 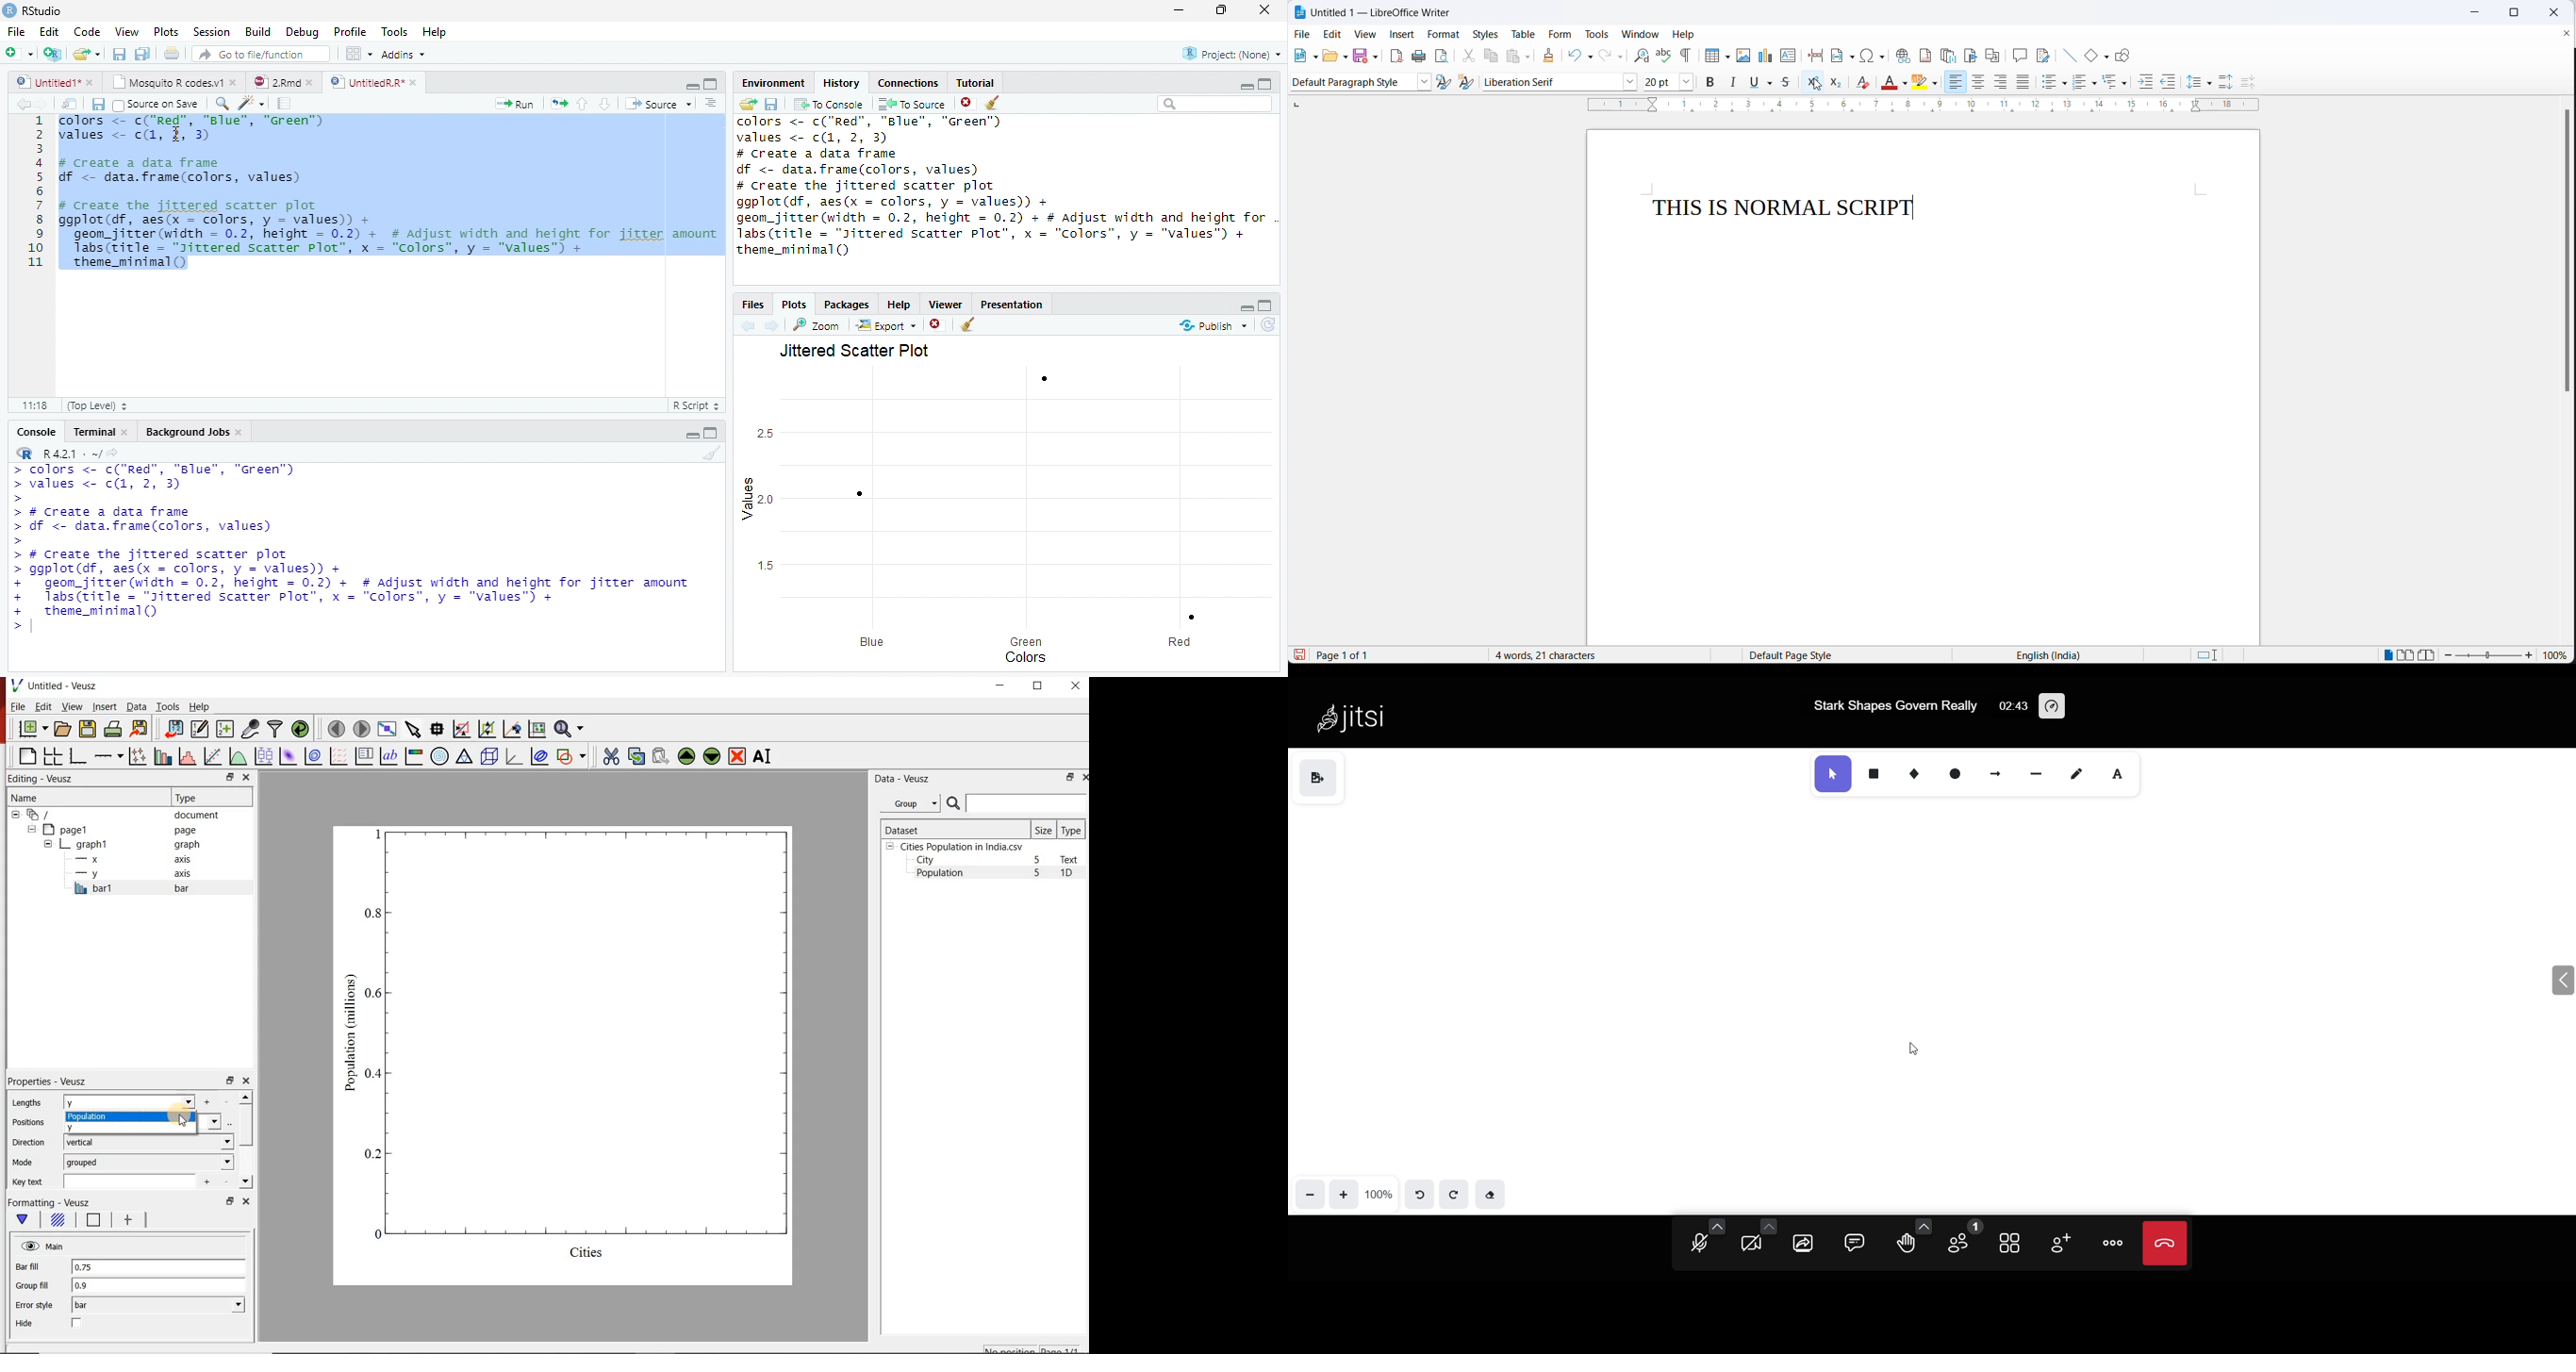 What do you see at coordinates (87, 31) in the screenshot?
I see `Code` at bounding box center [87, 31].